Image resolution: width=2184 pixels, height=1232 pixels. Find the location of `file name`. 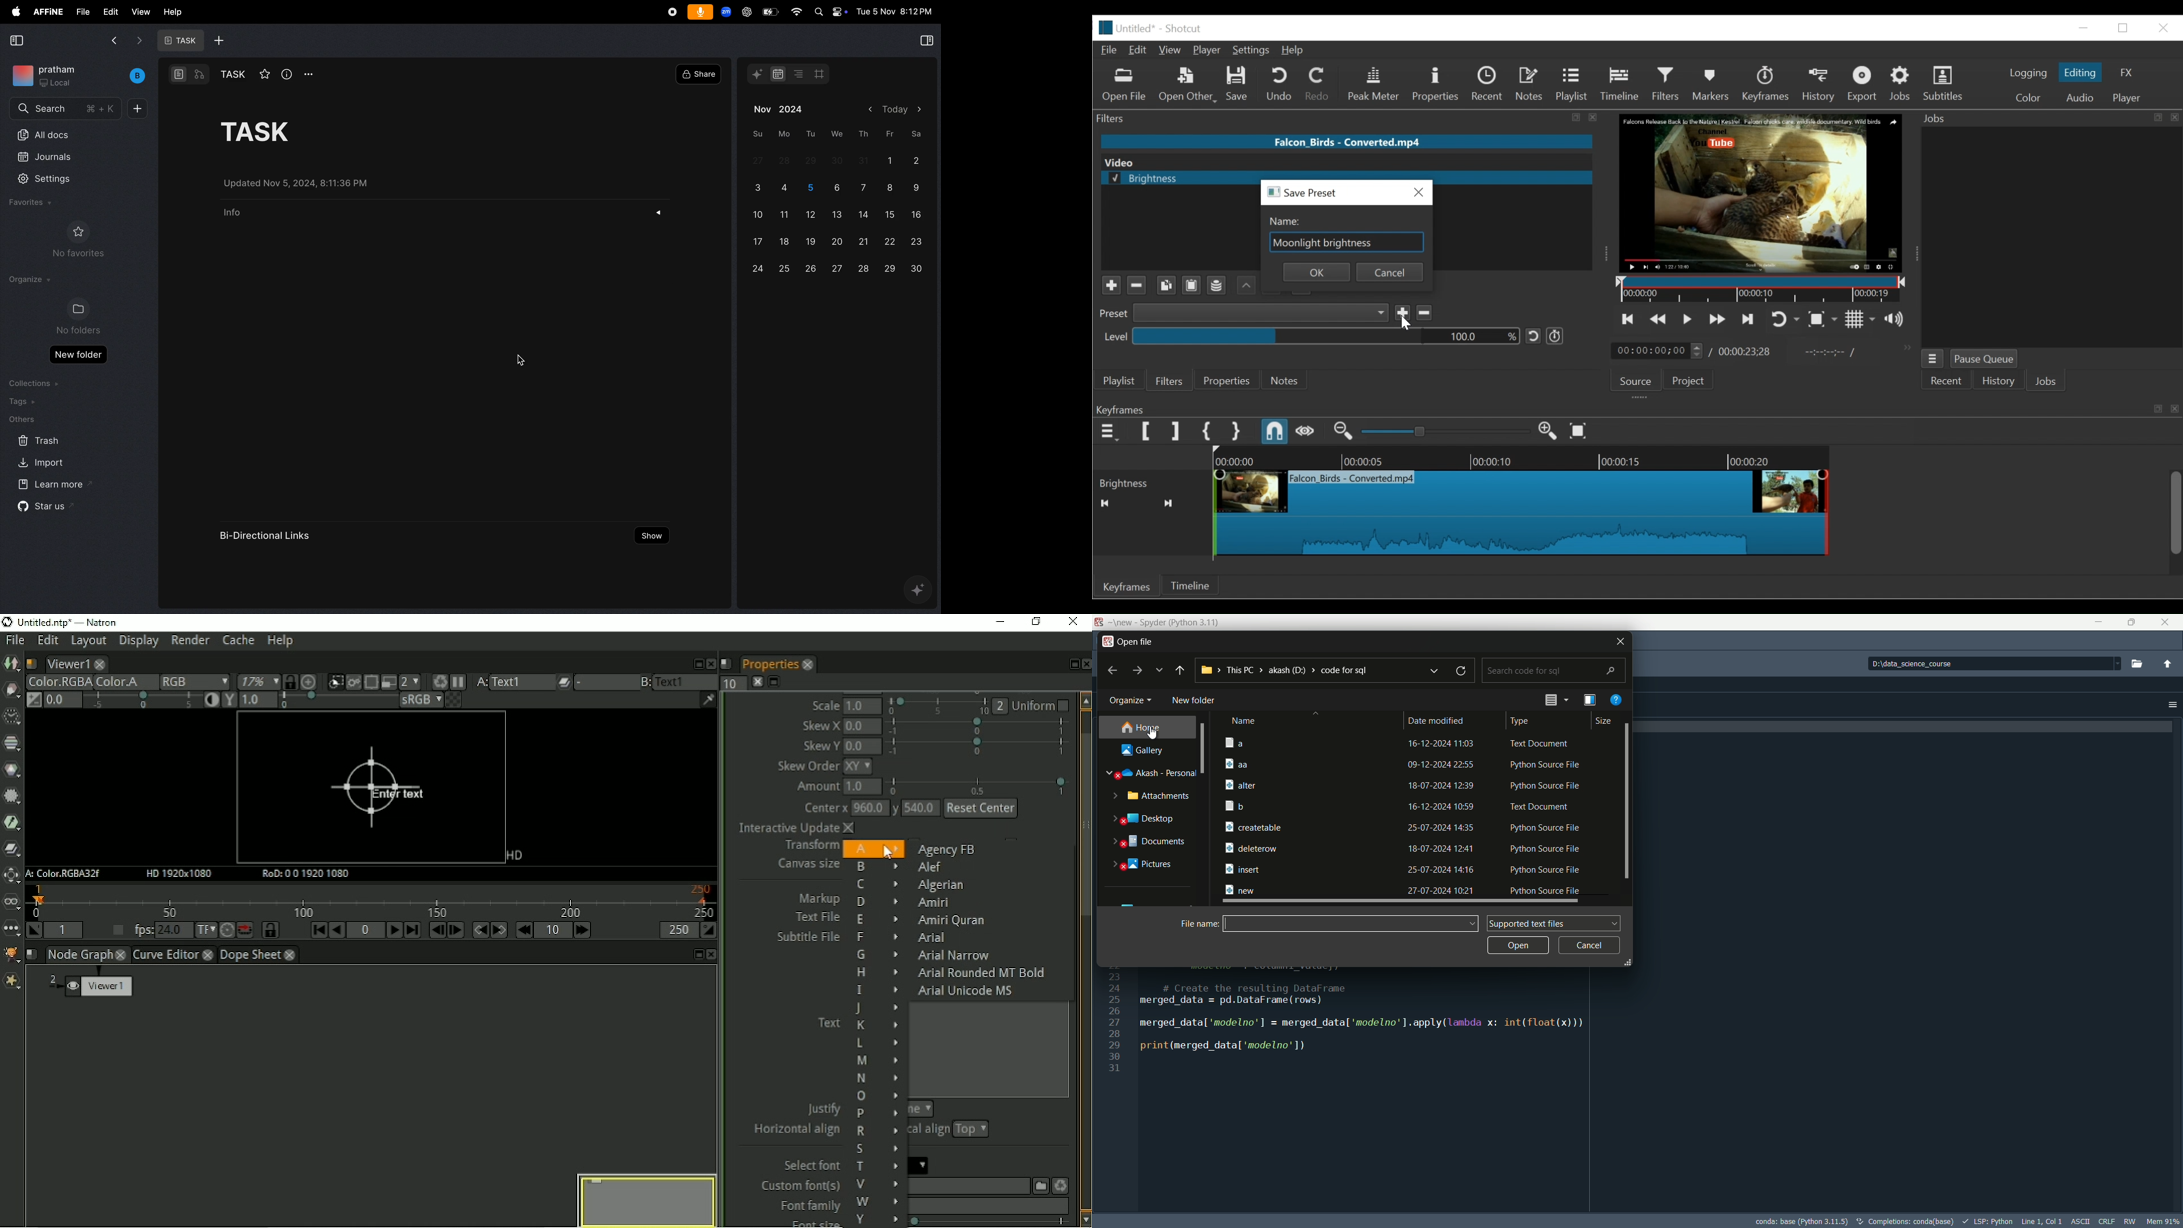

file name is located at coordinates (1303, 806).